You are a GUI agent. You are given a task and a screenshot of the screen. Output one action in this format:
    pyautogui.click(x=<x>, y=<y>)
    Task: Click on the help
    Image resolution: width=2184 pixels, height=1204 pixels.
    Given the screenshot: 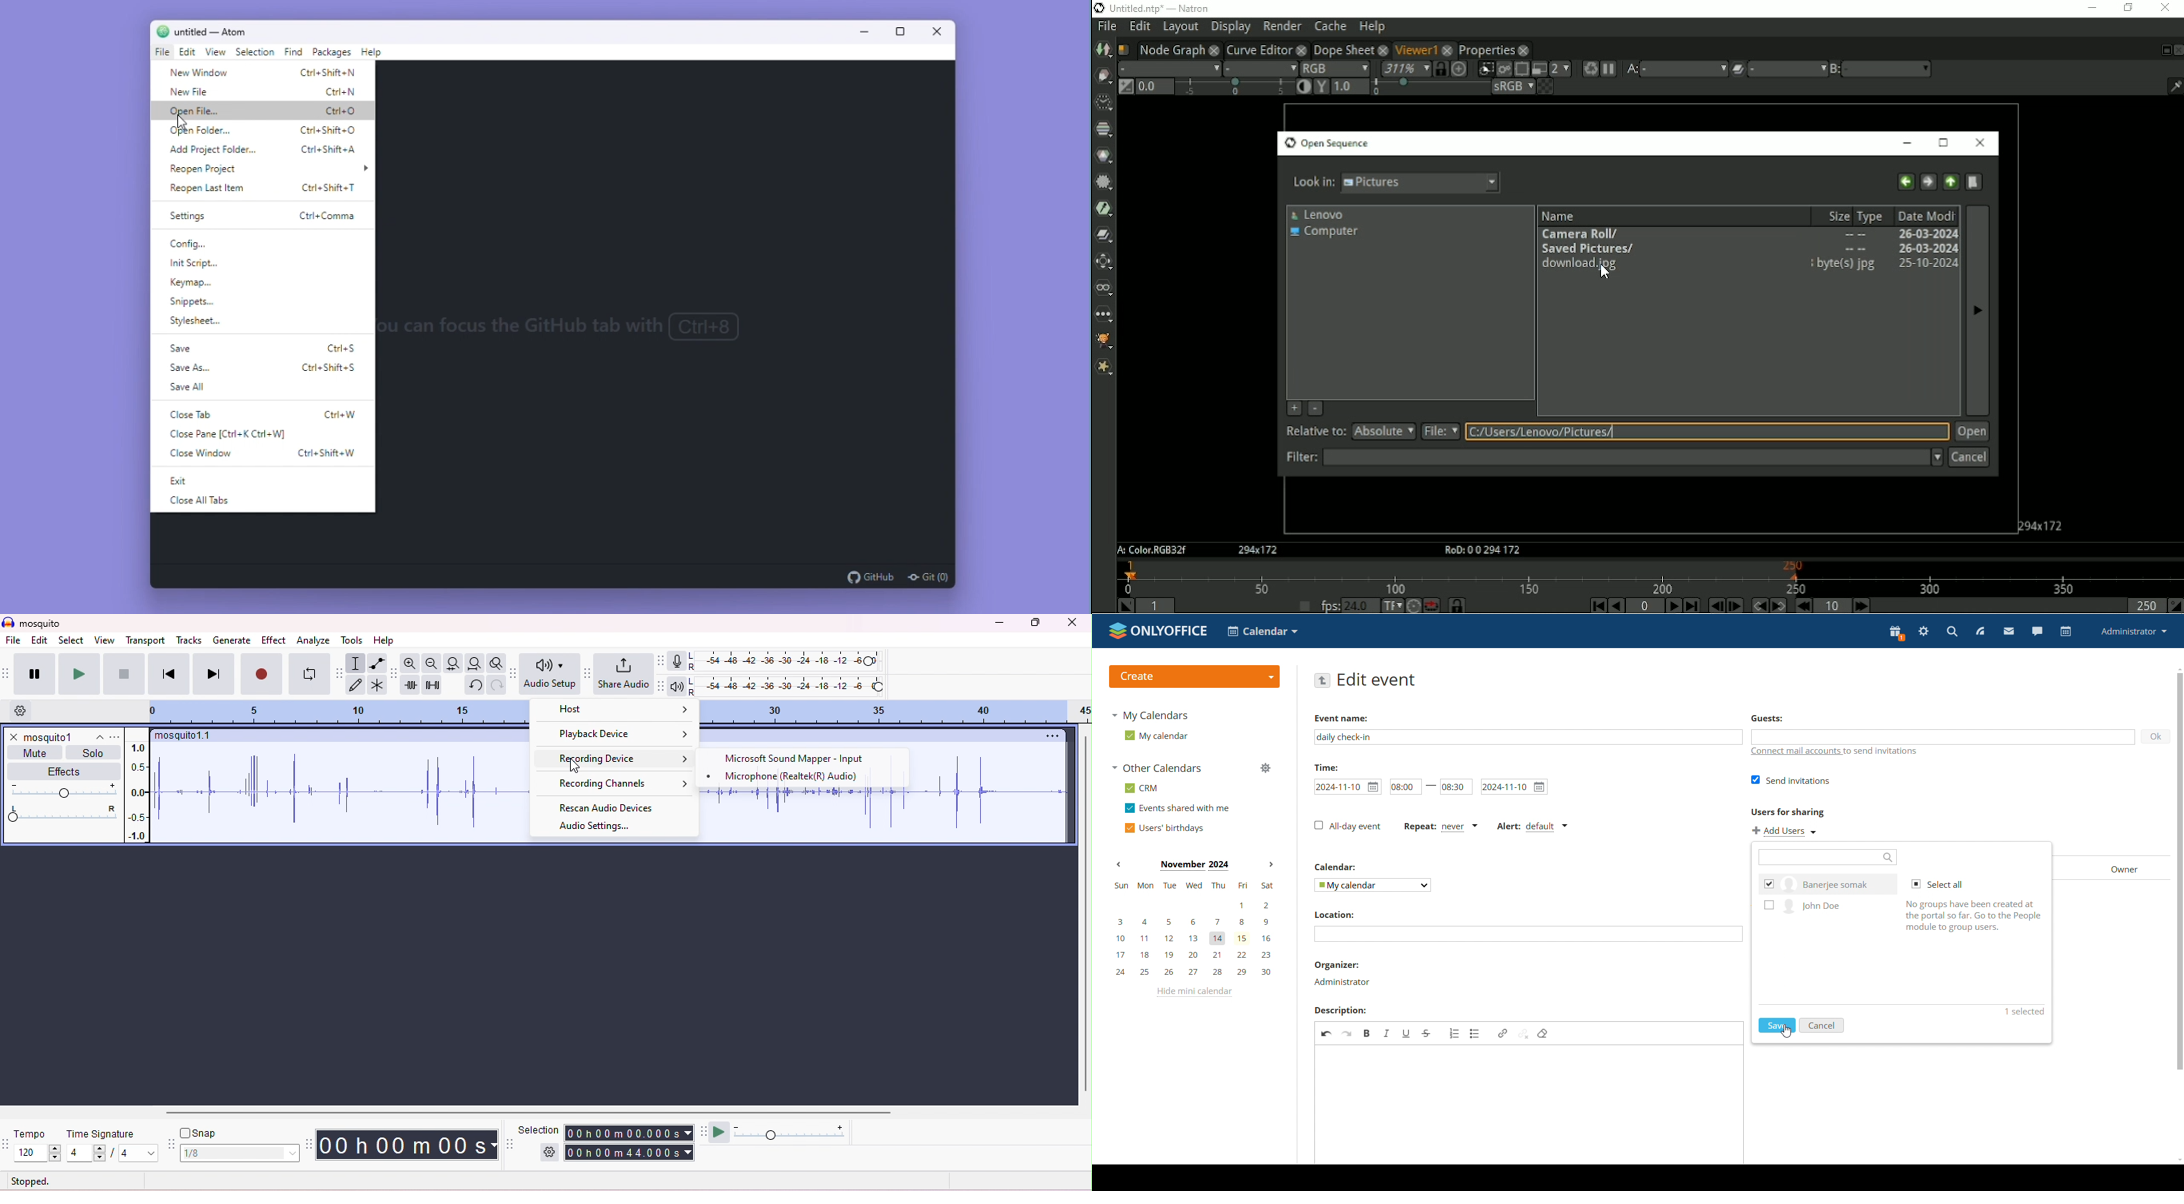 What is the action you would take?
    pyautogui.click(x=384, y=641)
    